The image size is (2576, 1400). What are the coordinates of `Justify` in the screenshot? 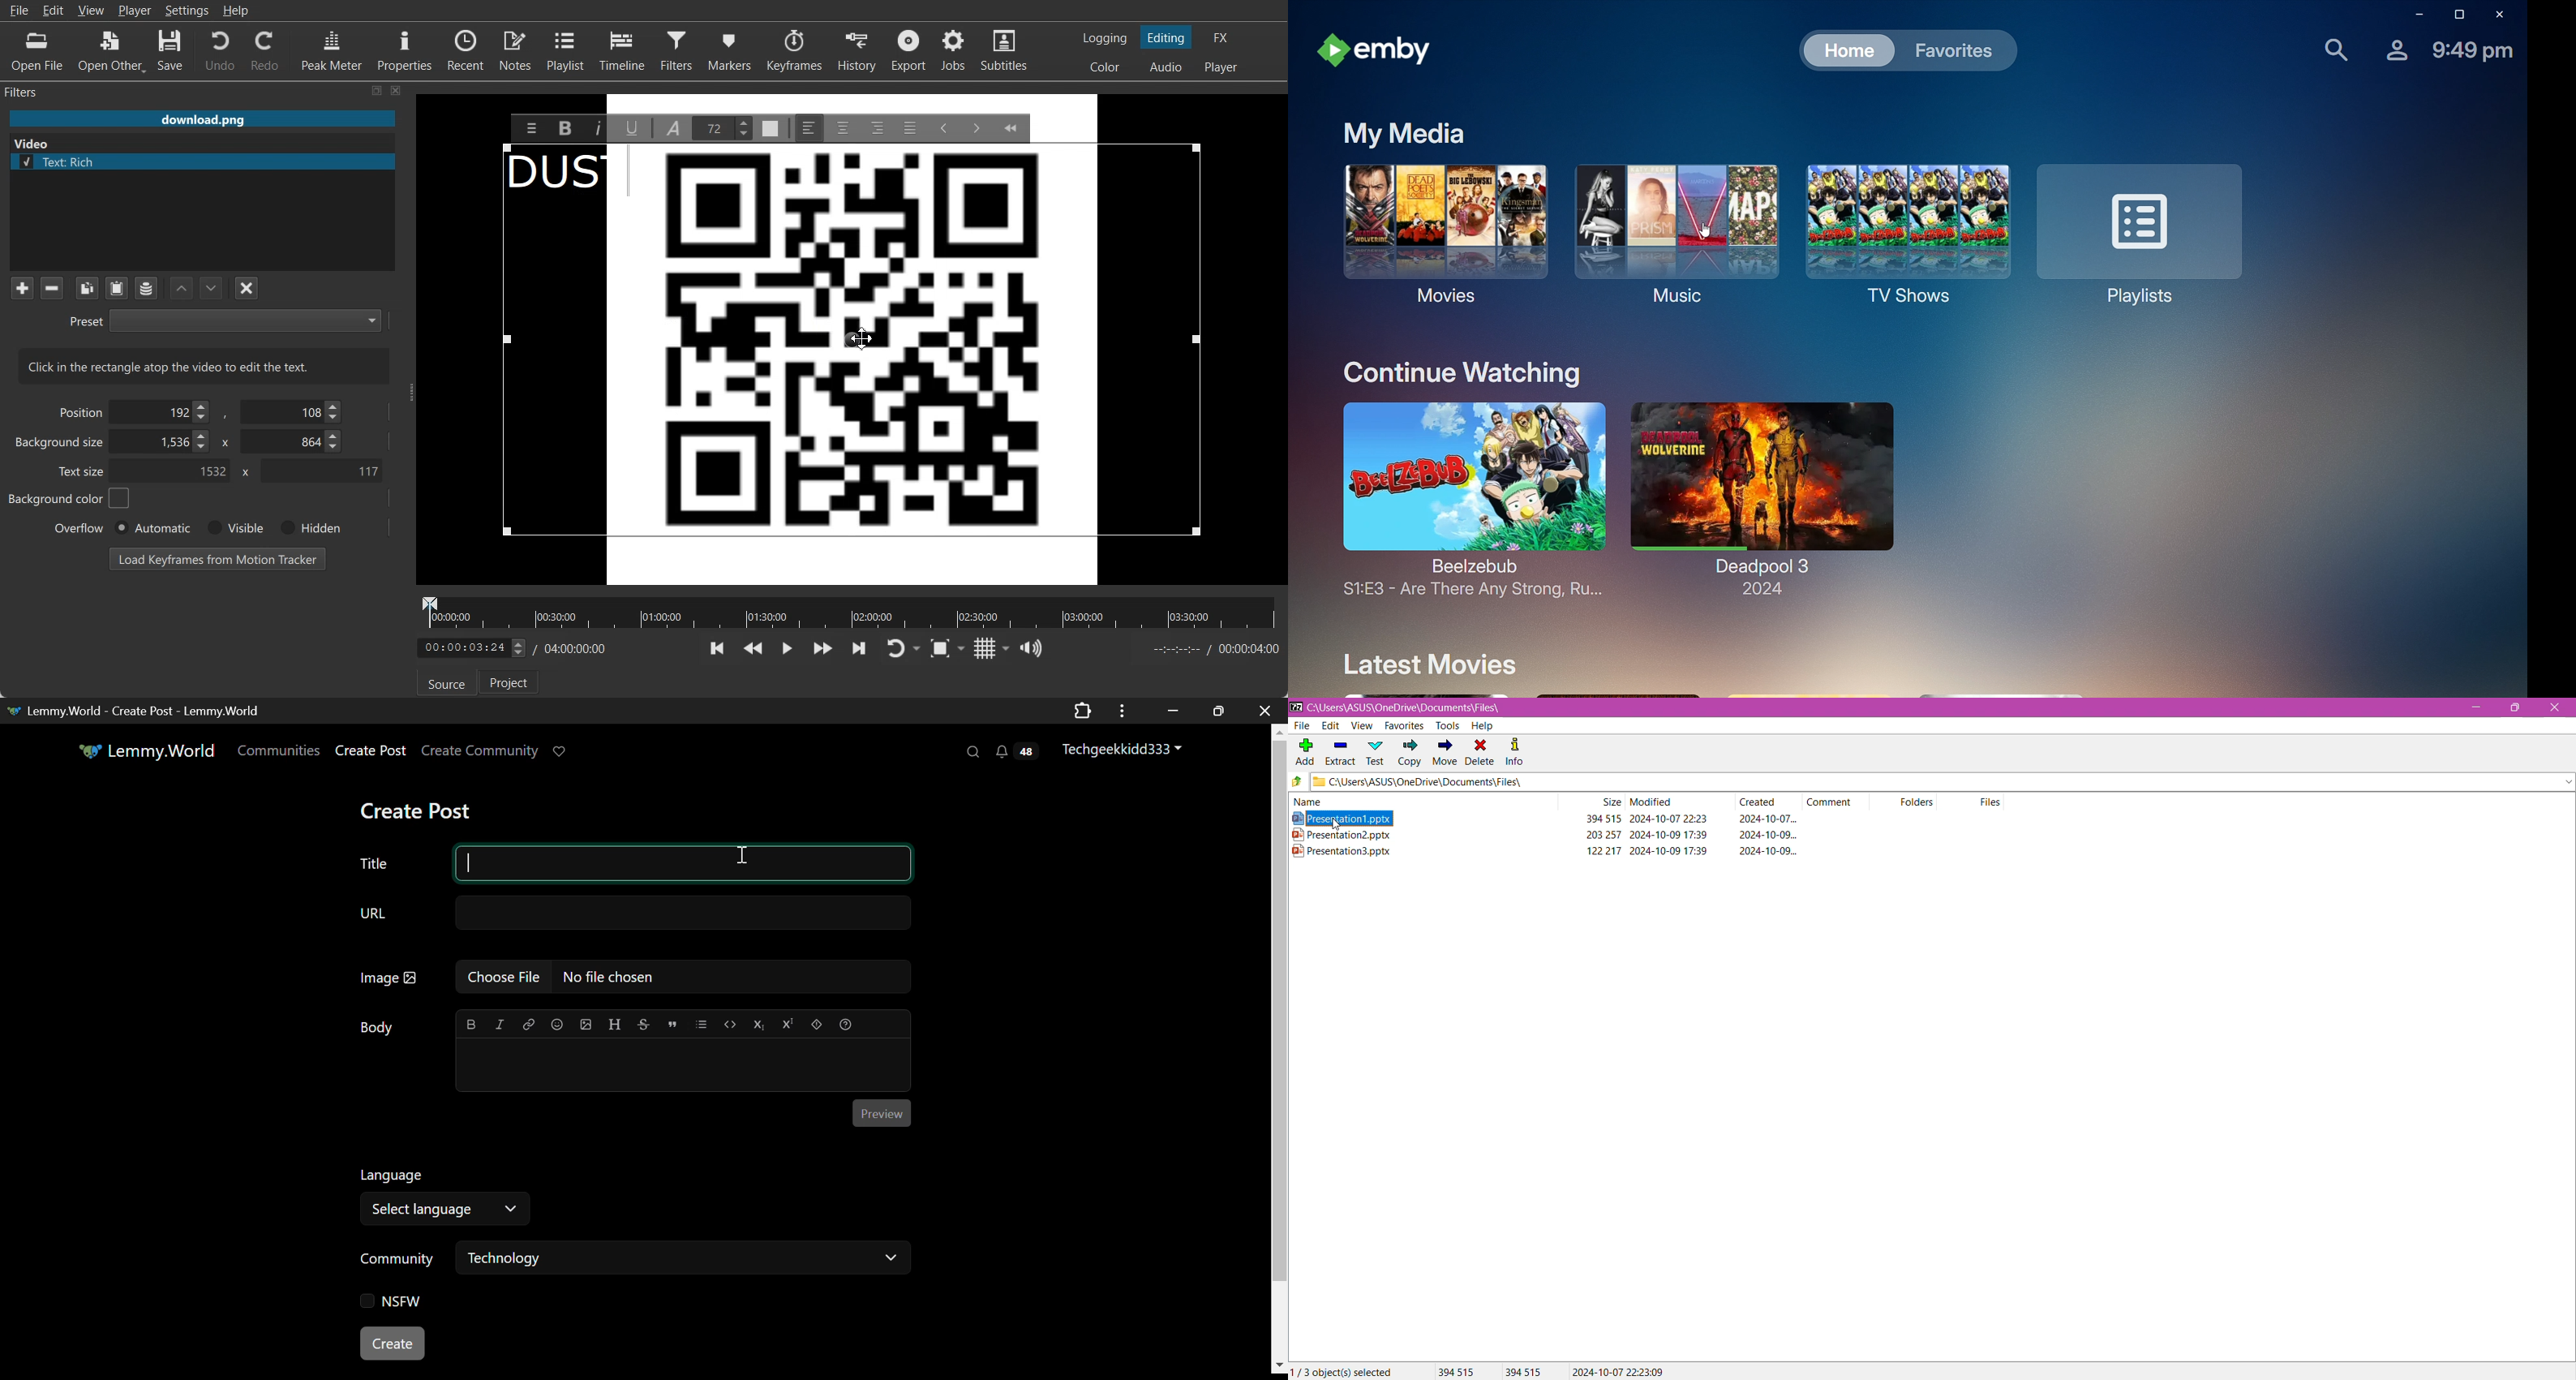 It's located at (911, 128).